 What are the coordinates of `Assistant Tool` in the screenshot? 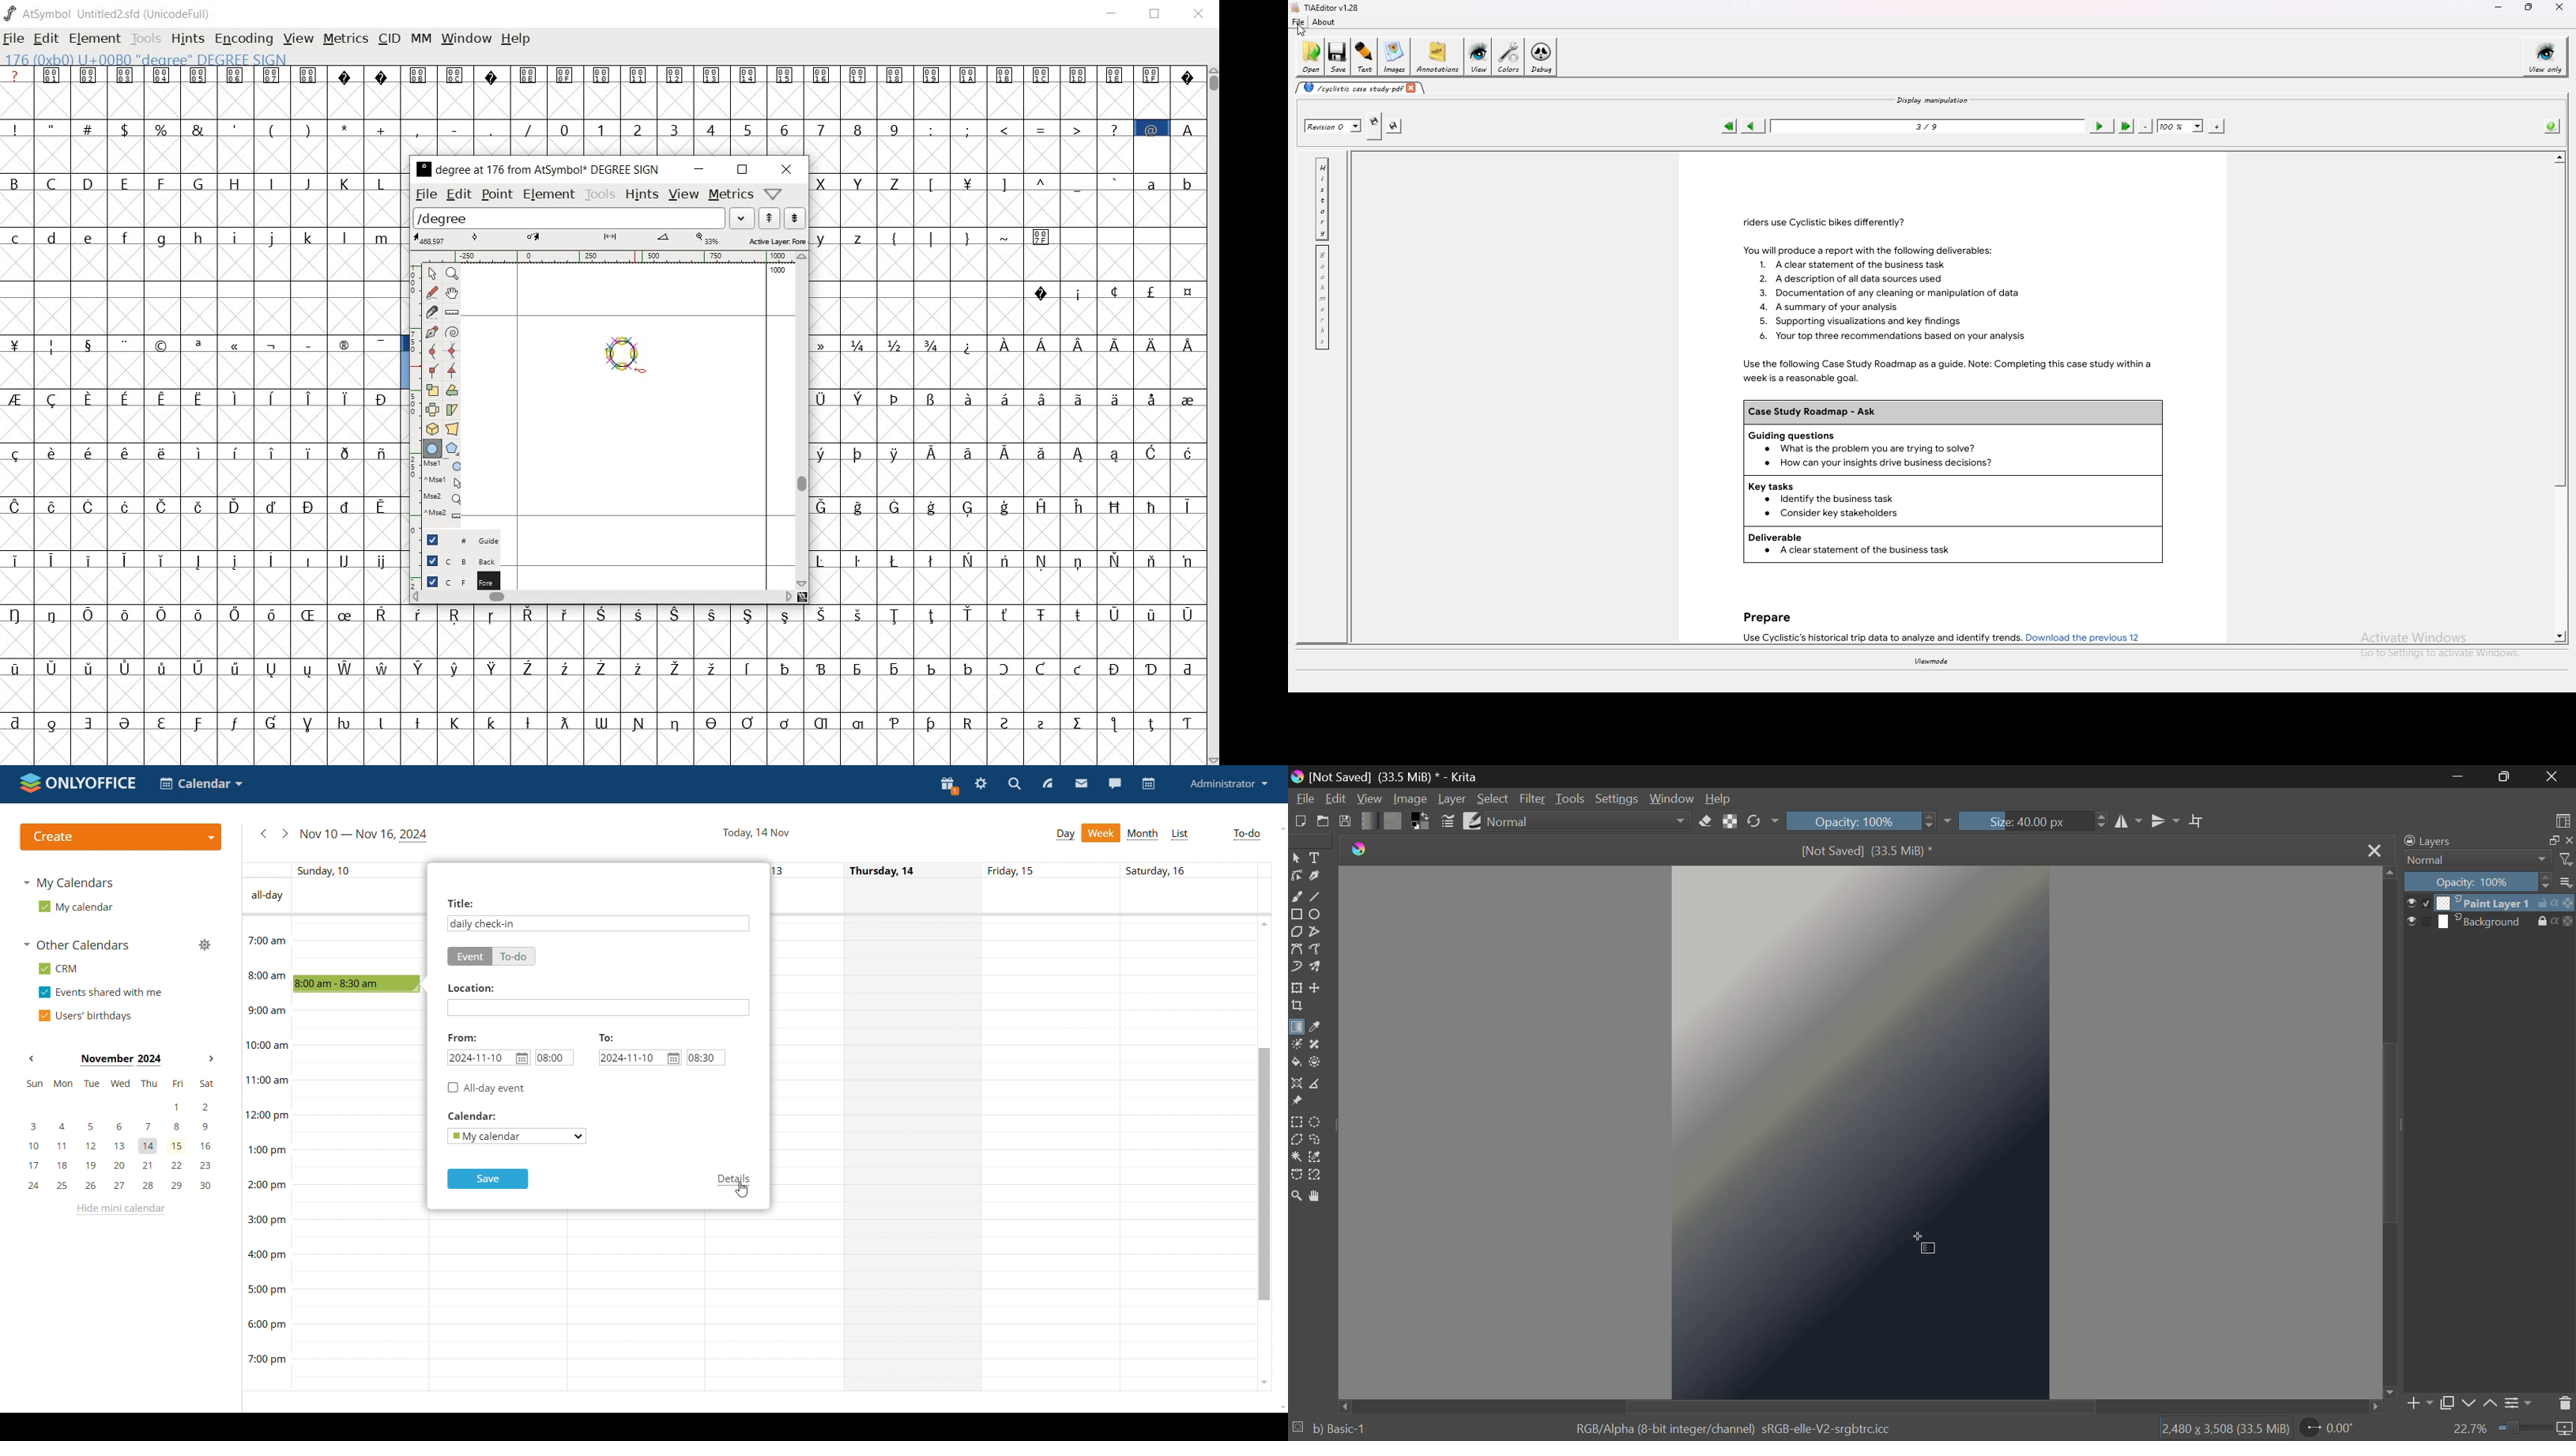 It's located at (1297, 1085).